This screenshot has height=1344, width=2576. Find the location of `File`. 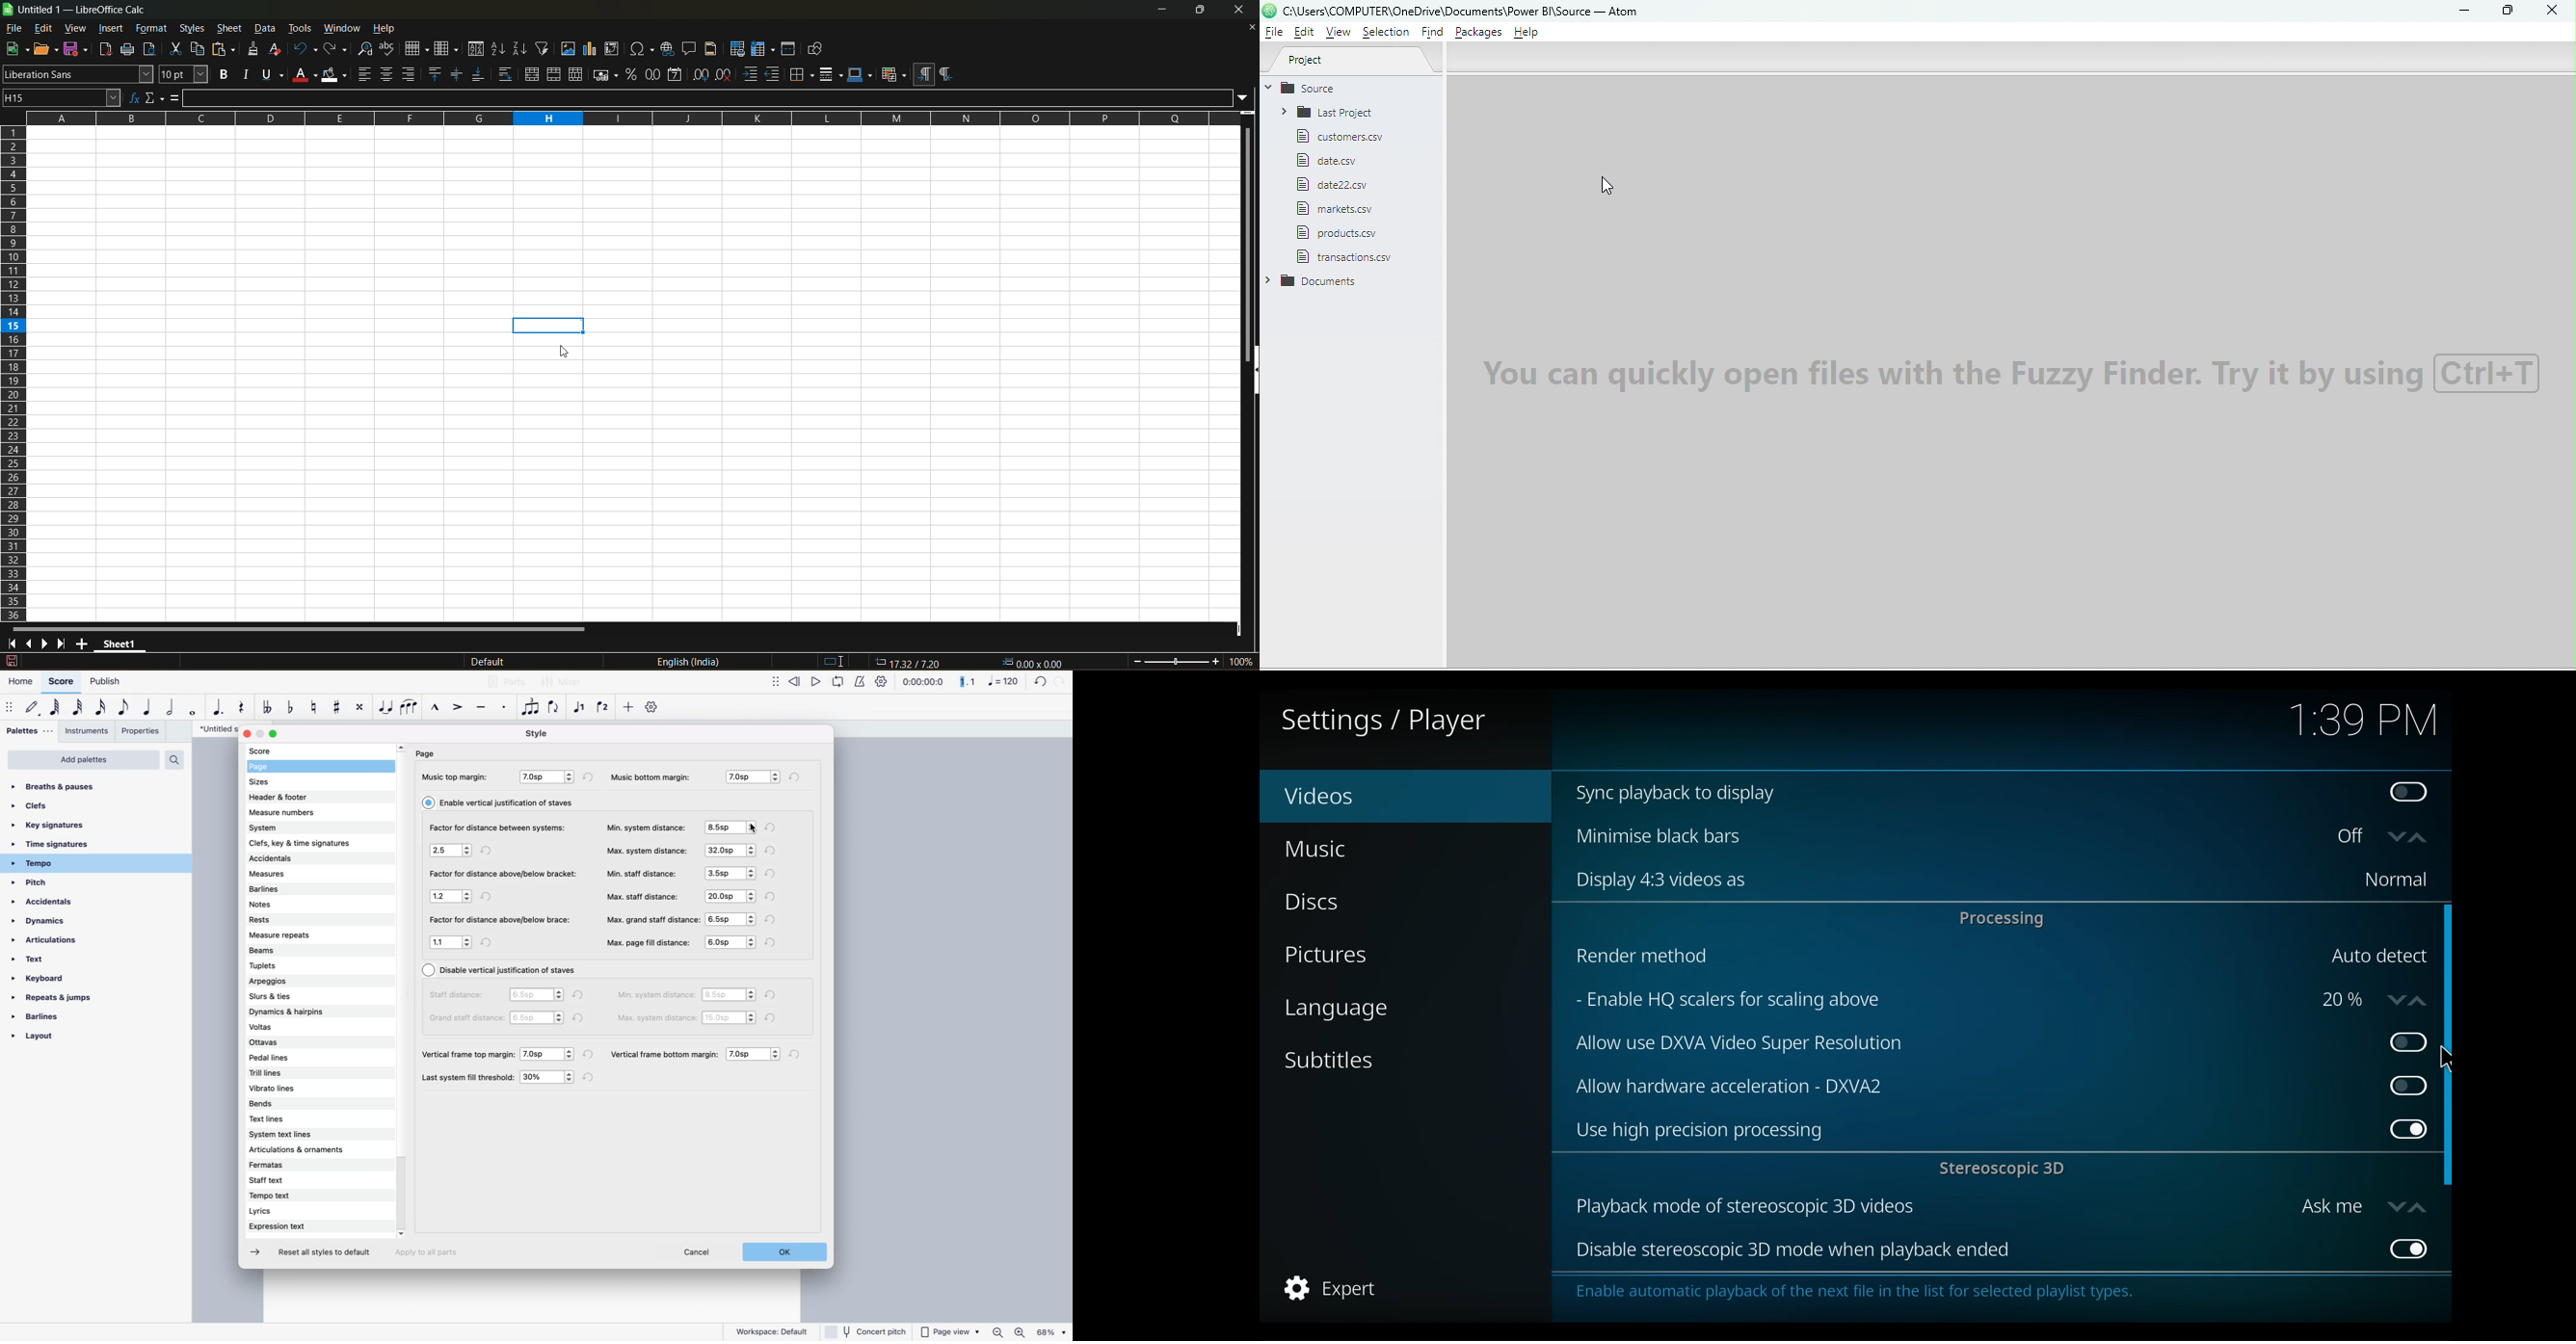

File is located at coordinates (1274, 33).